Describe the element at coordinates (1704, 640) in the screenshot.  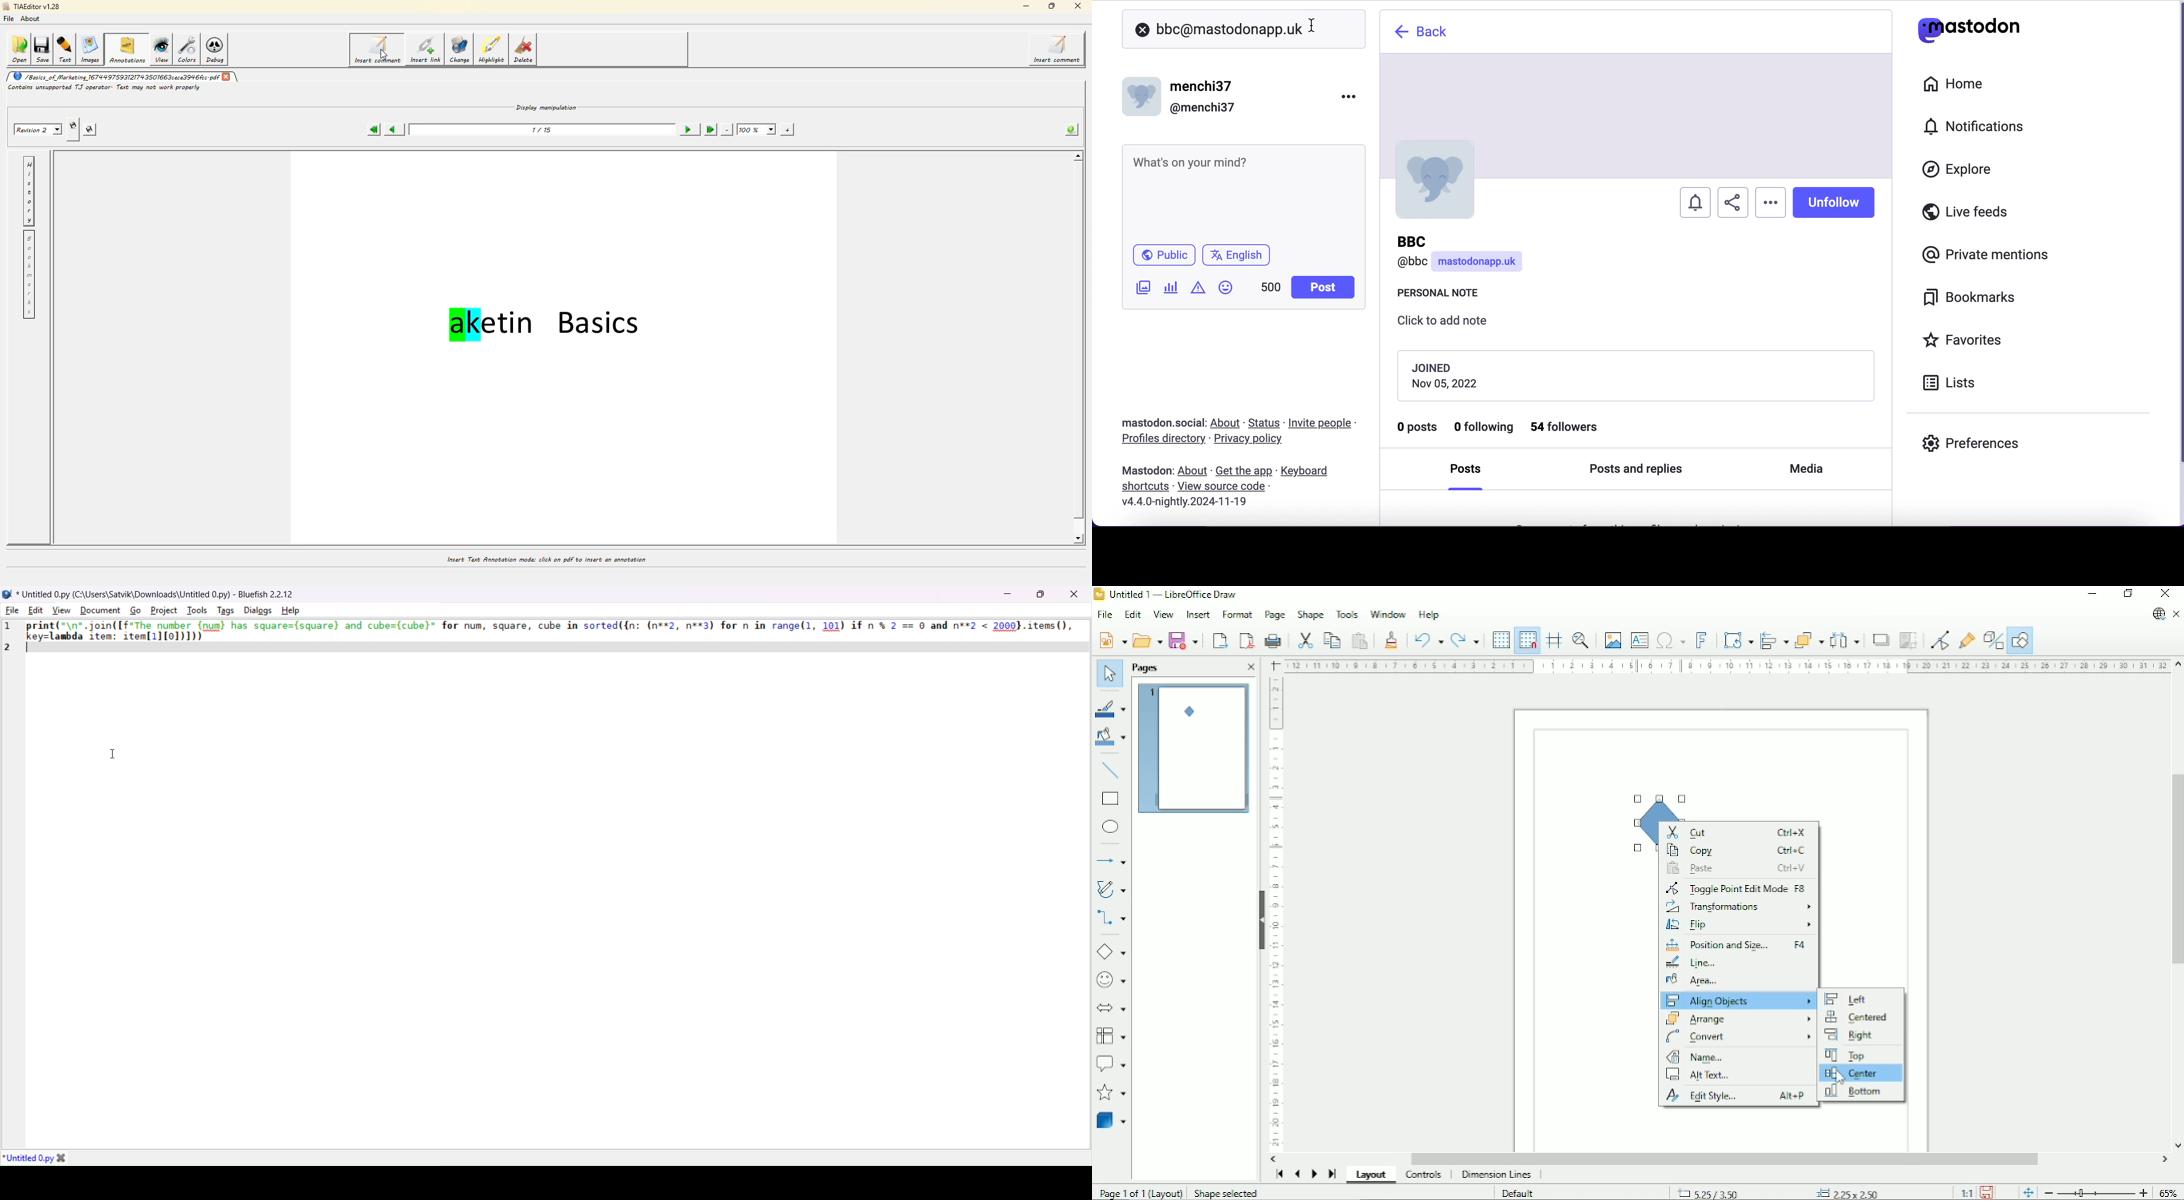
I see `Insert fontwork text` at that location.